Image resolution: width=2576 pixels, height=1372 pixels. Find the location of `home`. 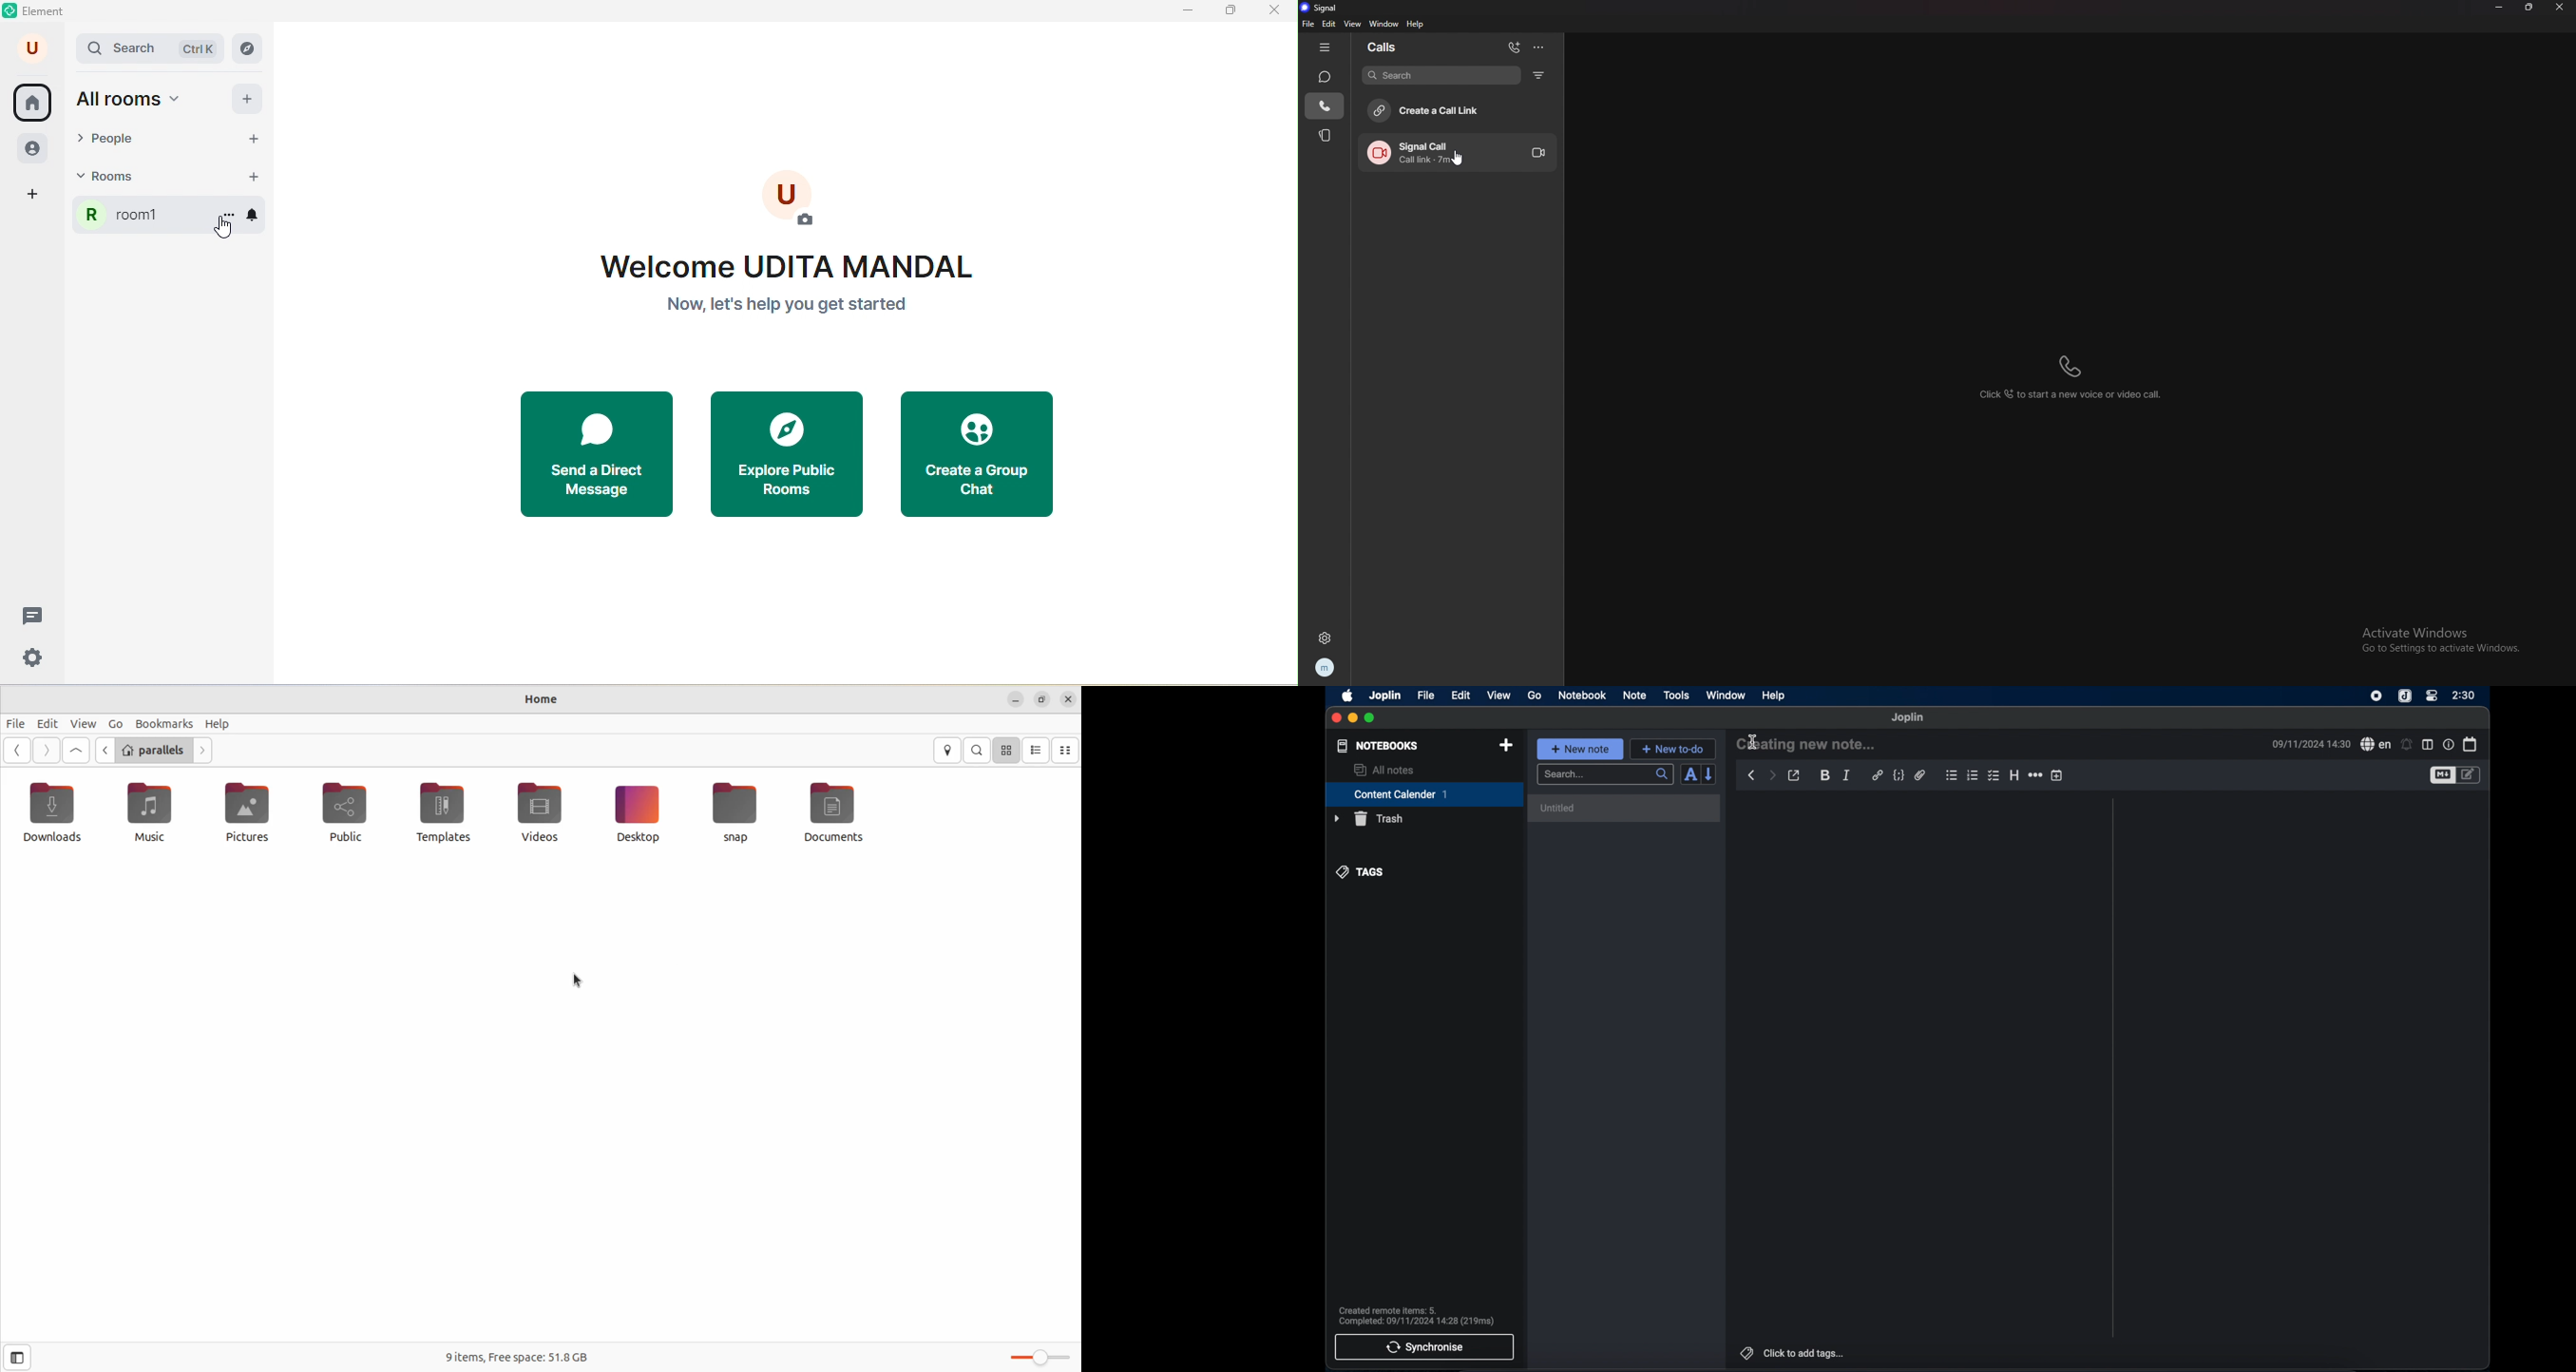

home is located at coordinates (32, 103).